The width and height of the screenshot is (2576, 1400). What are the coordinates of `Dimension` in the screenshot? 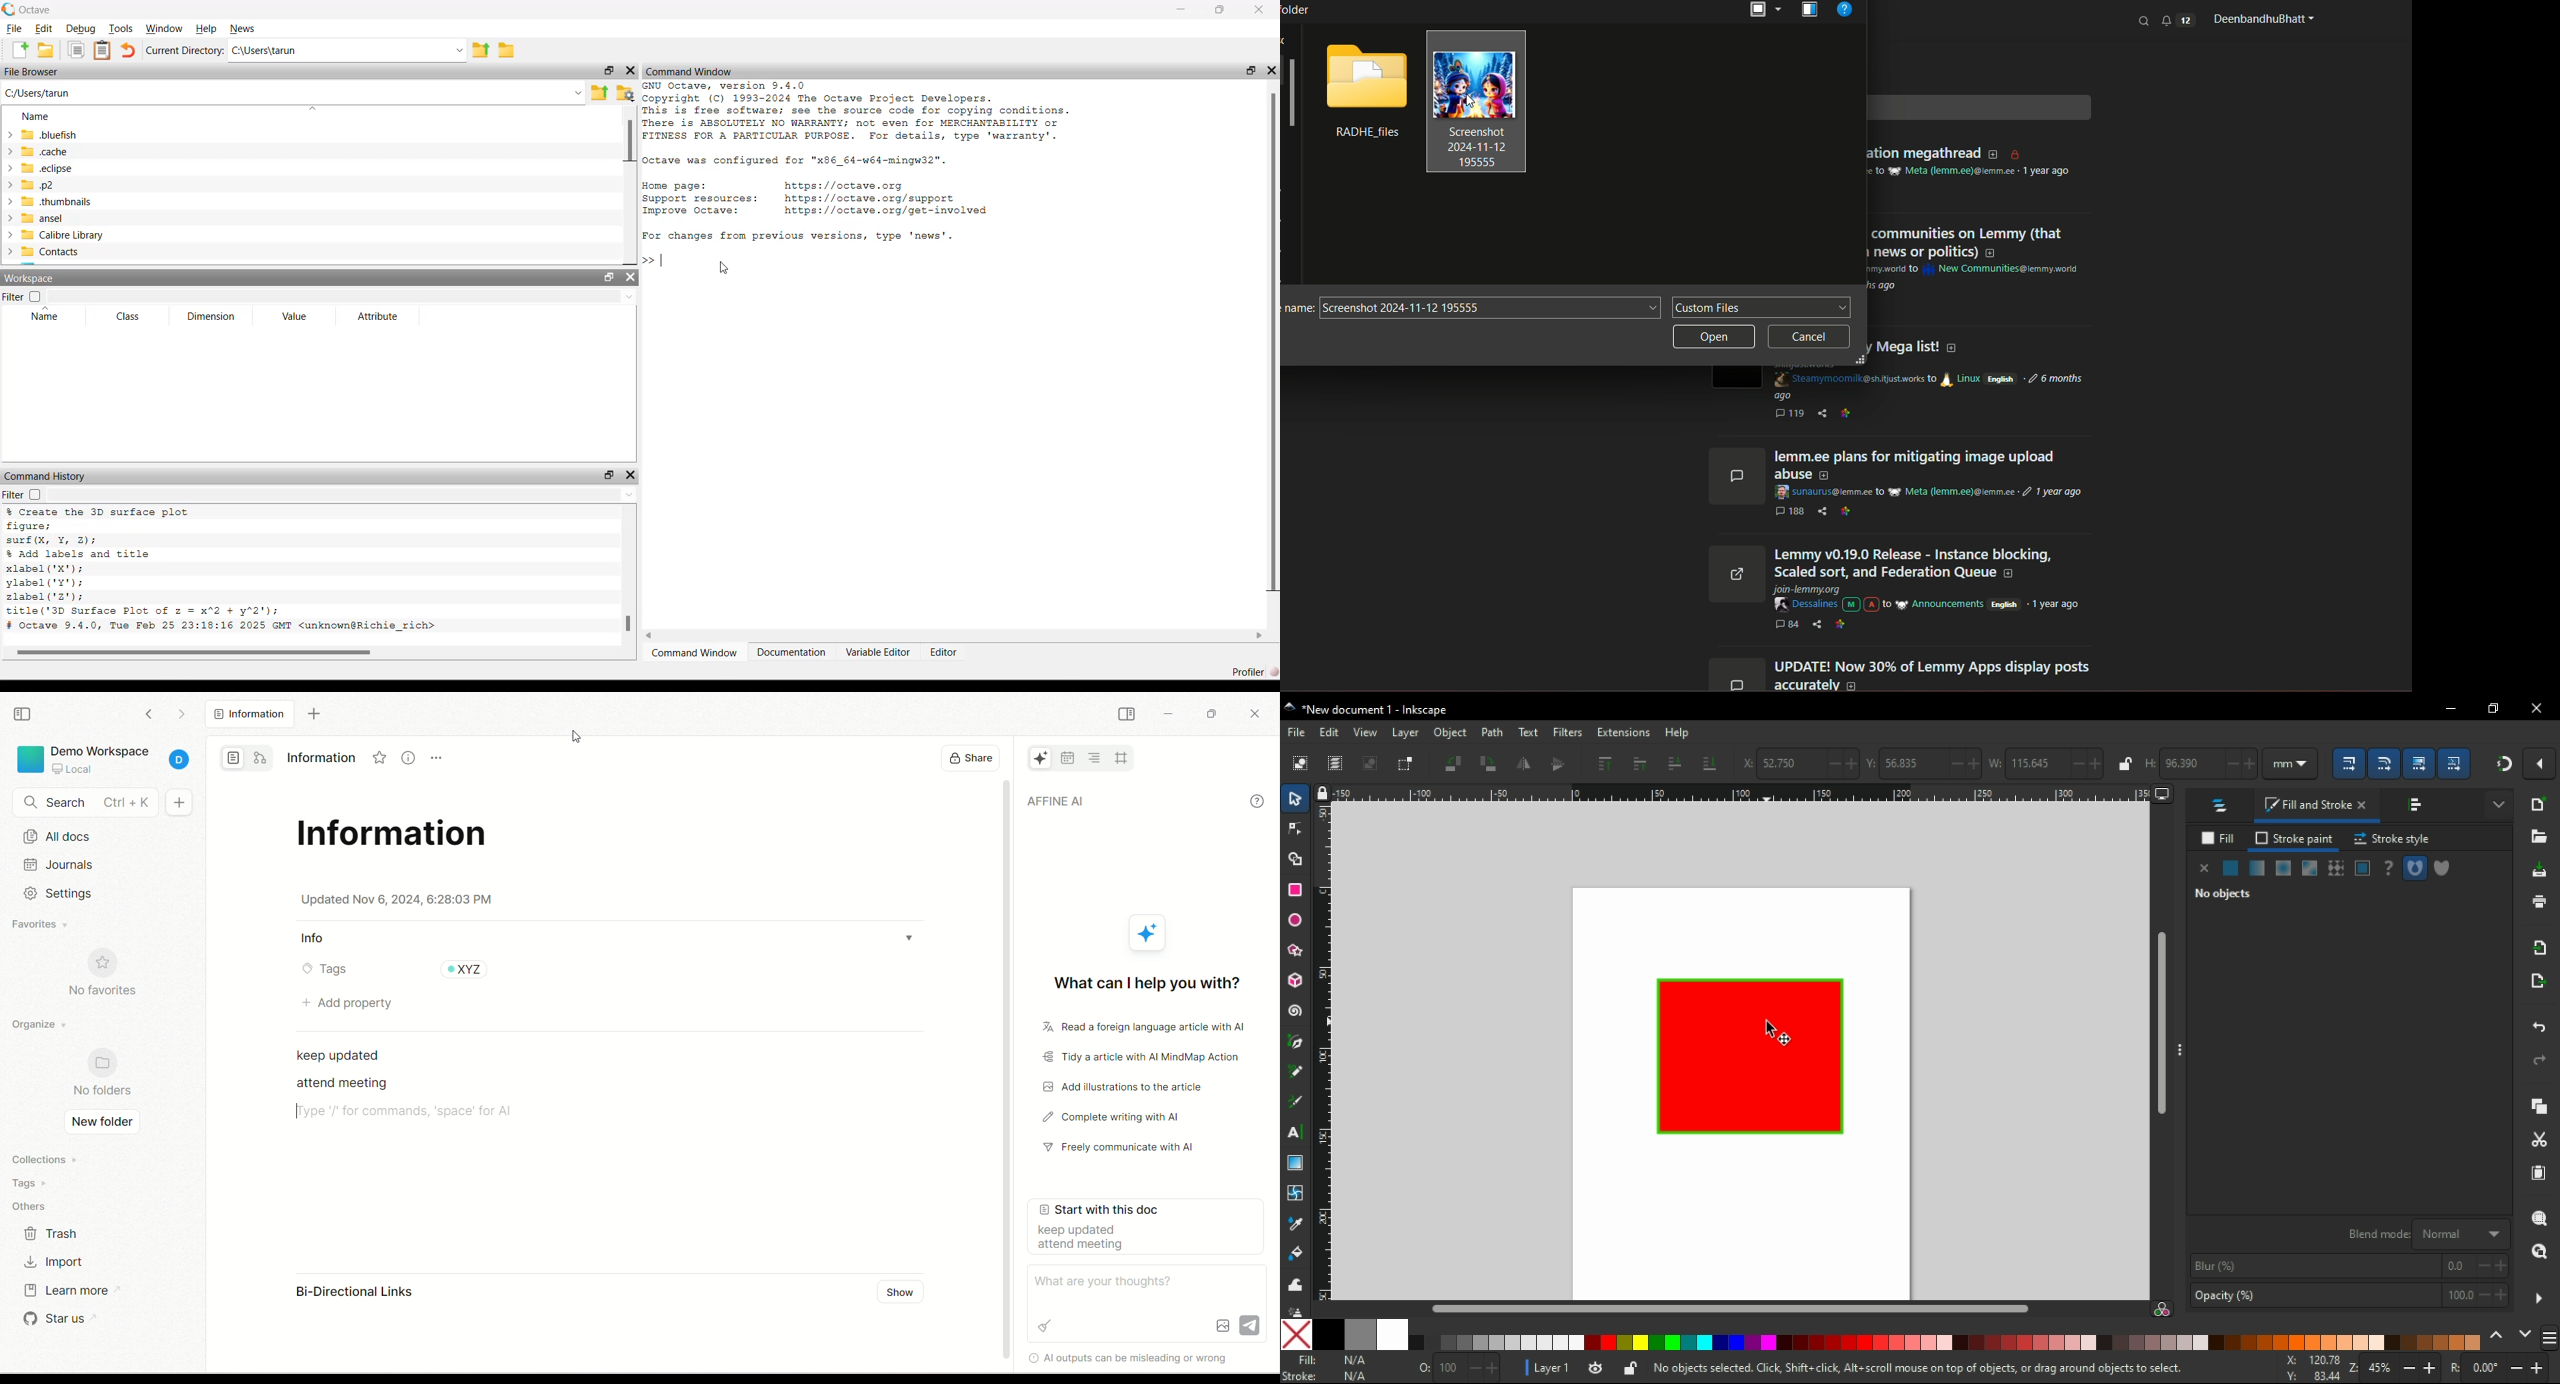 It's located at (210, 317).